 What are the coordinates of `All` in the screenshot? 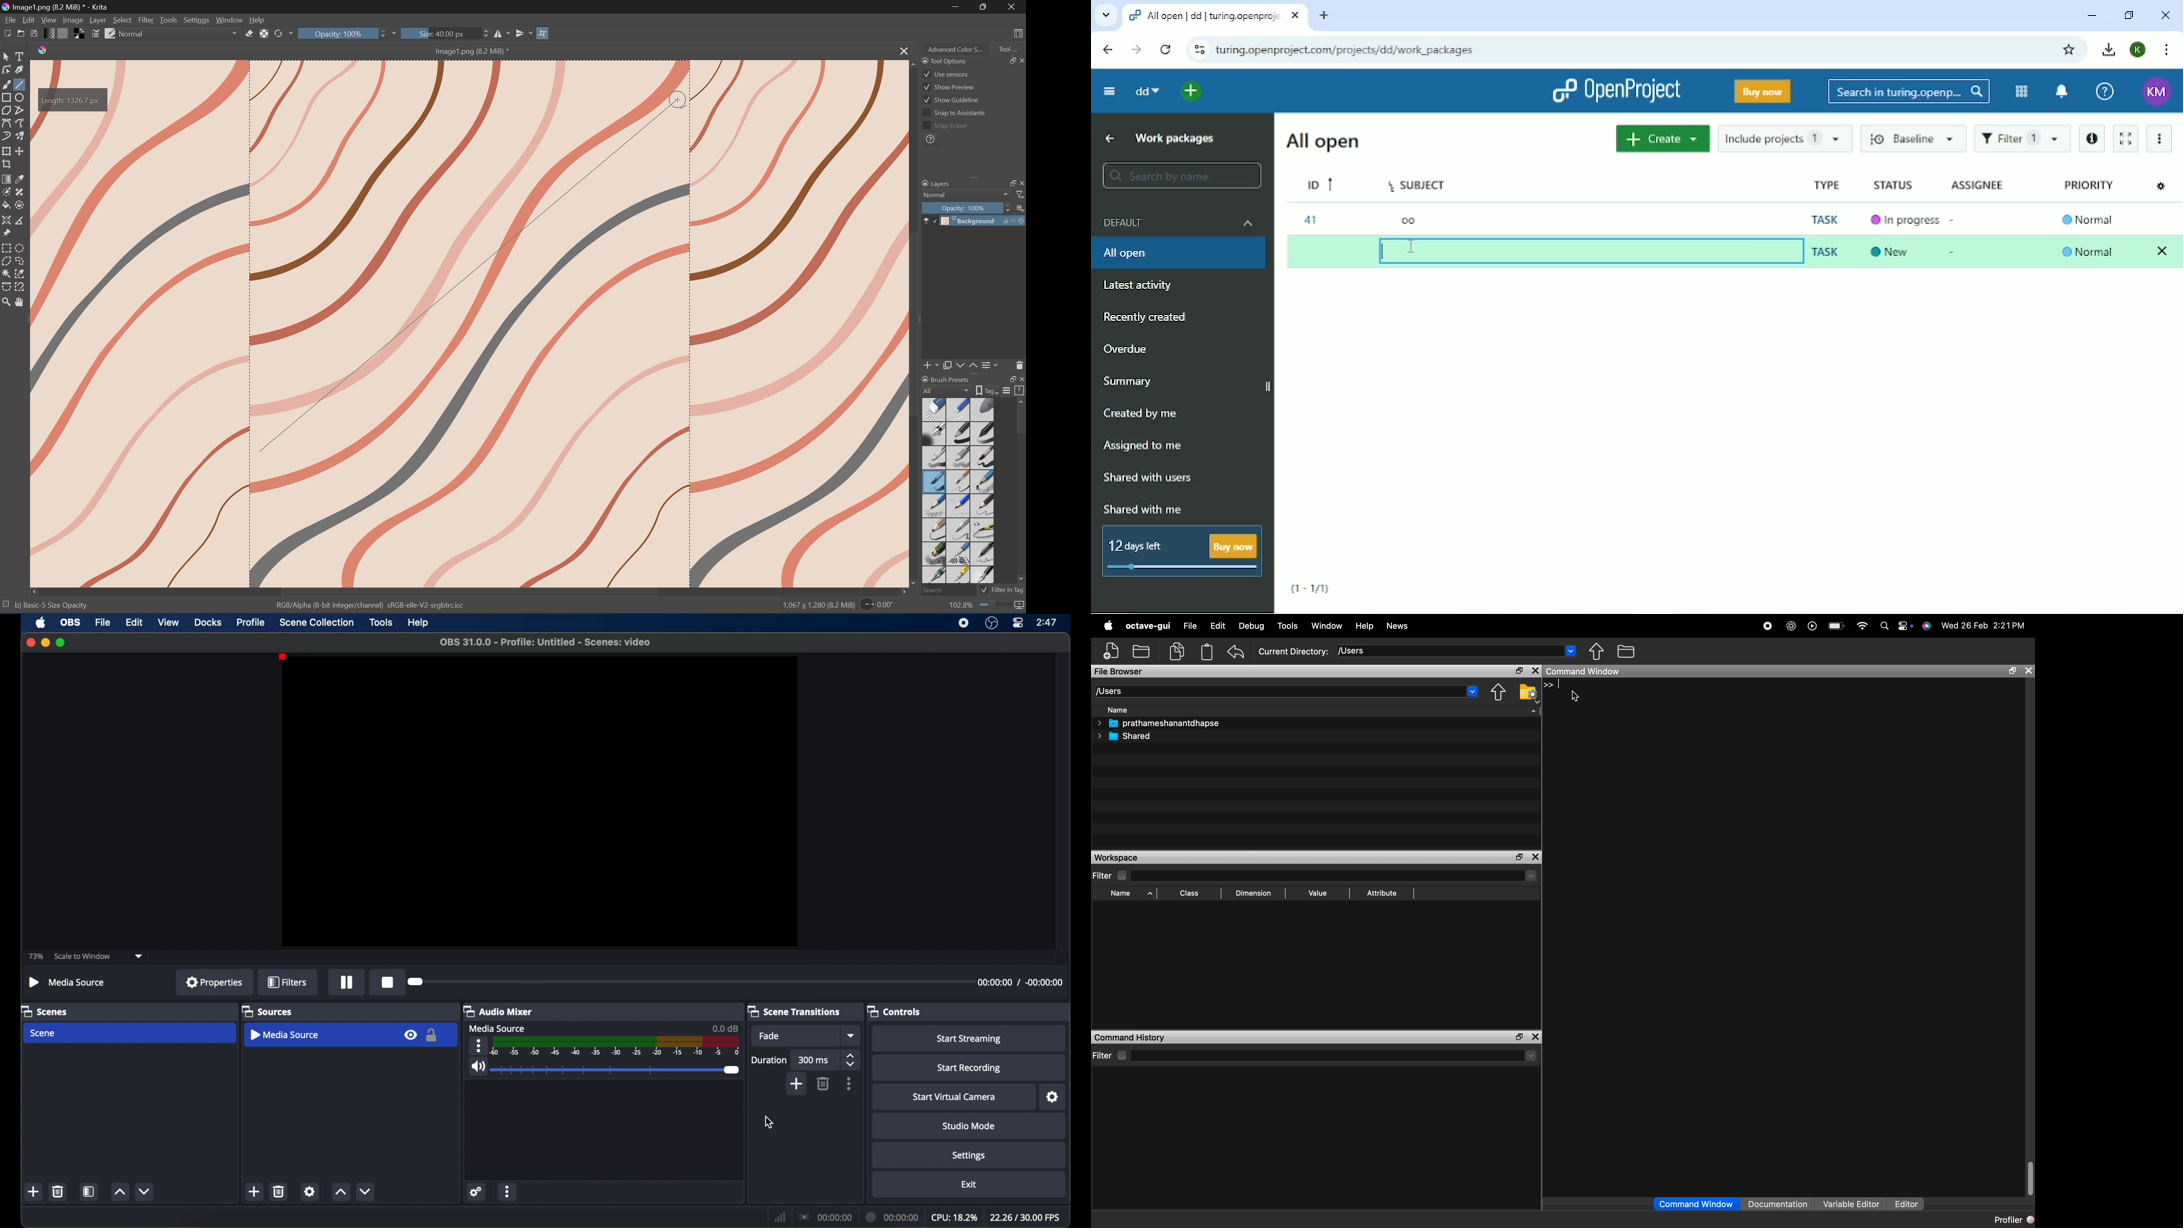 It's located at (947, 390).